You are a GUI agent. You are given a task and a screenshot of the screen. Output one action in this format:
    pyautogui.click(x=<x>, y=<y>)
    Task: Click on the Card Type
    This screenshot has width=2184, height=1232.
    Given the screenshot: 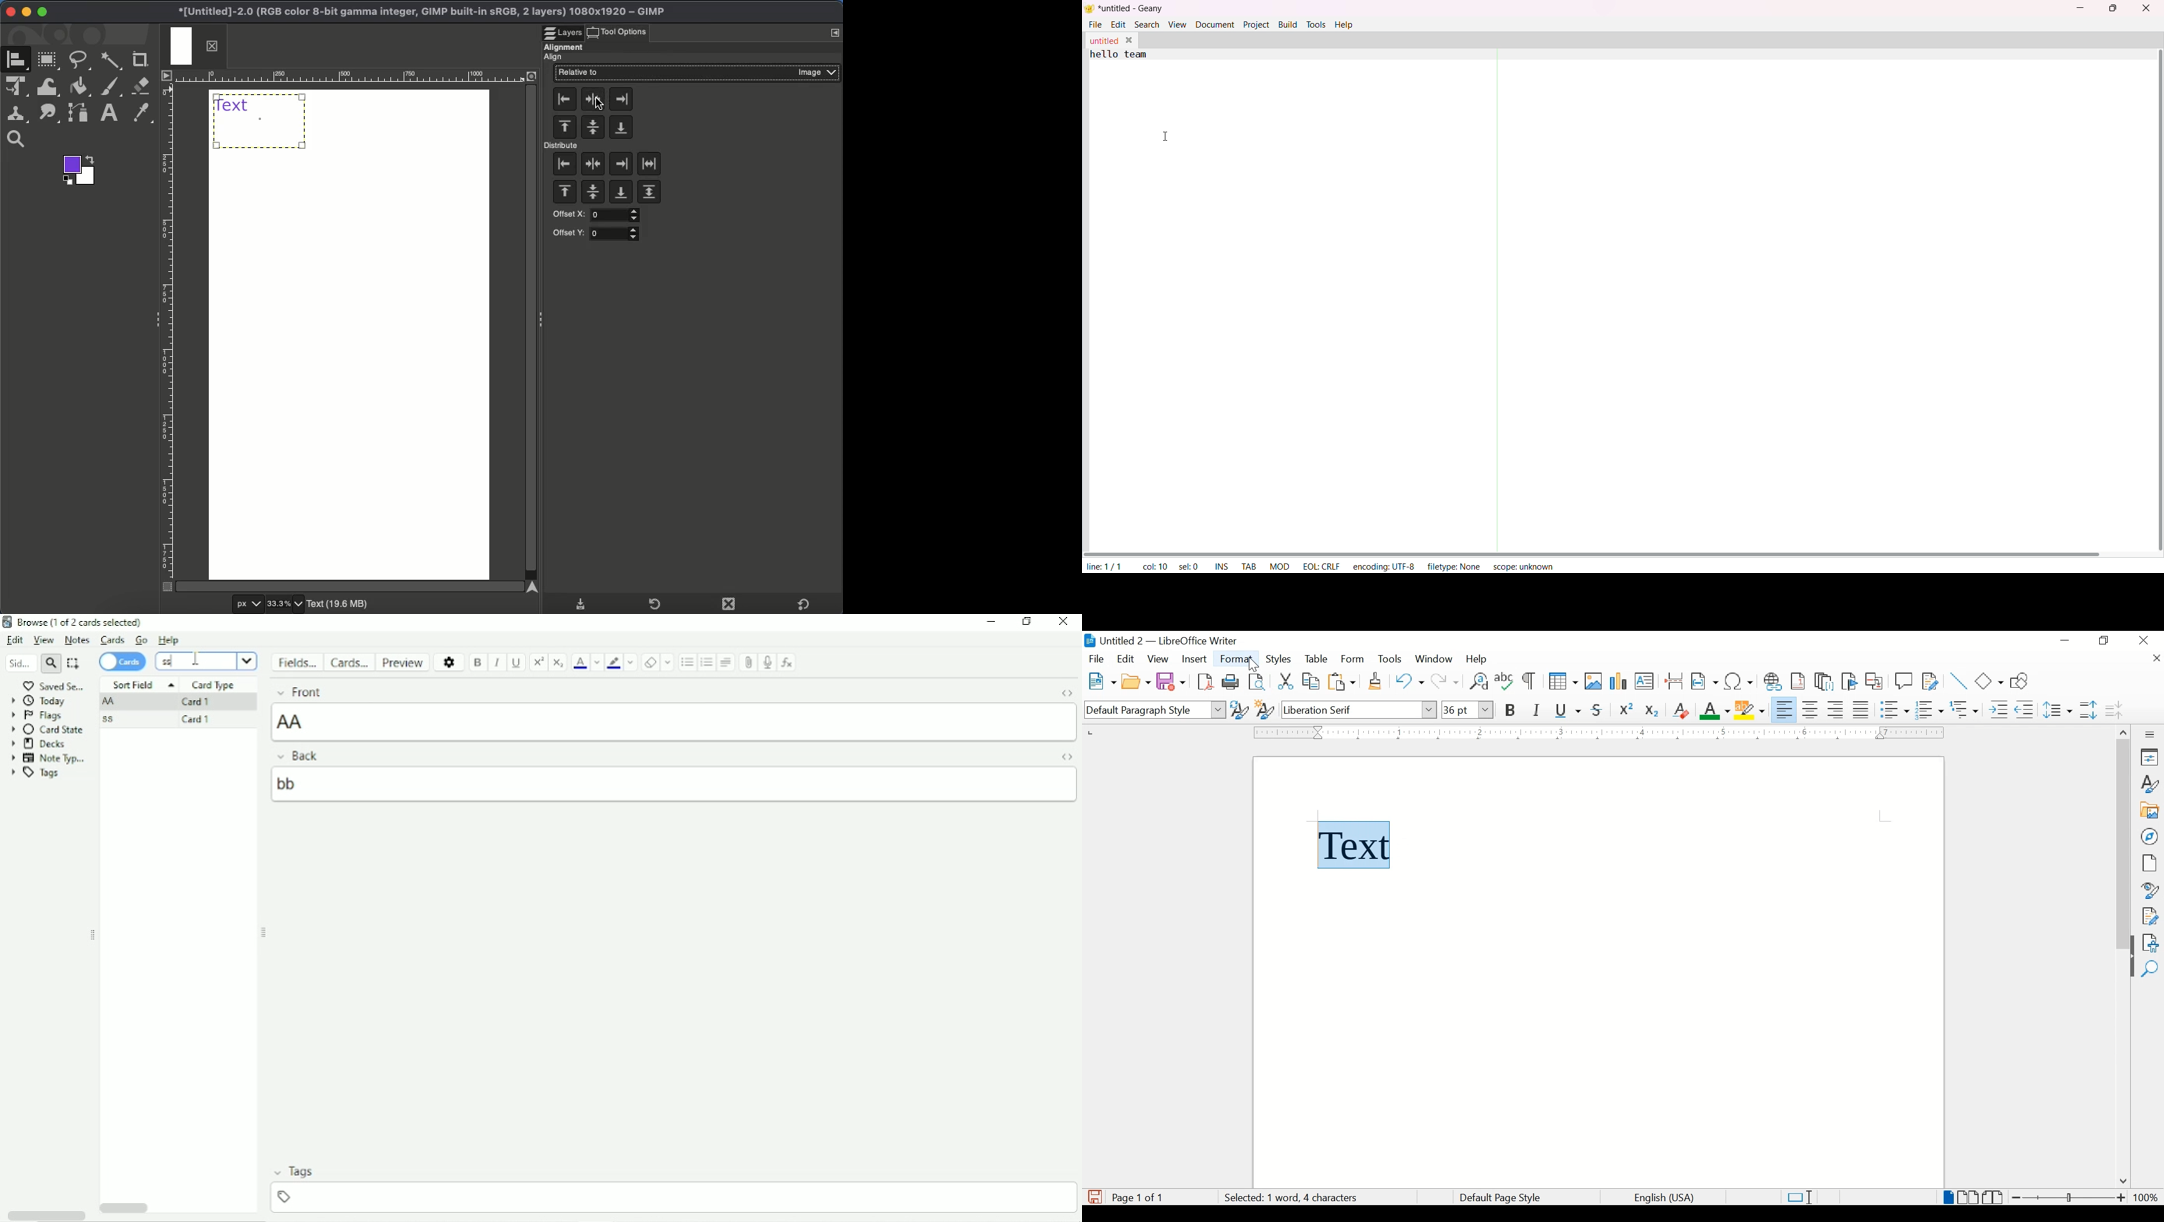 What is the action you would take?
    pyautogui.click(x=214, y=684)
    